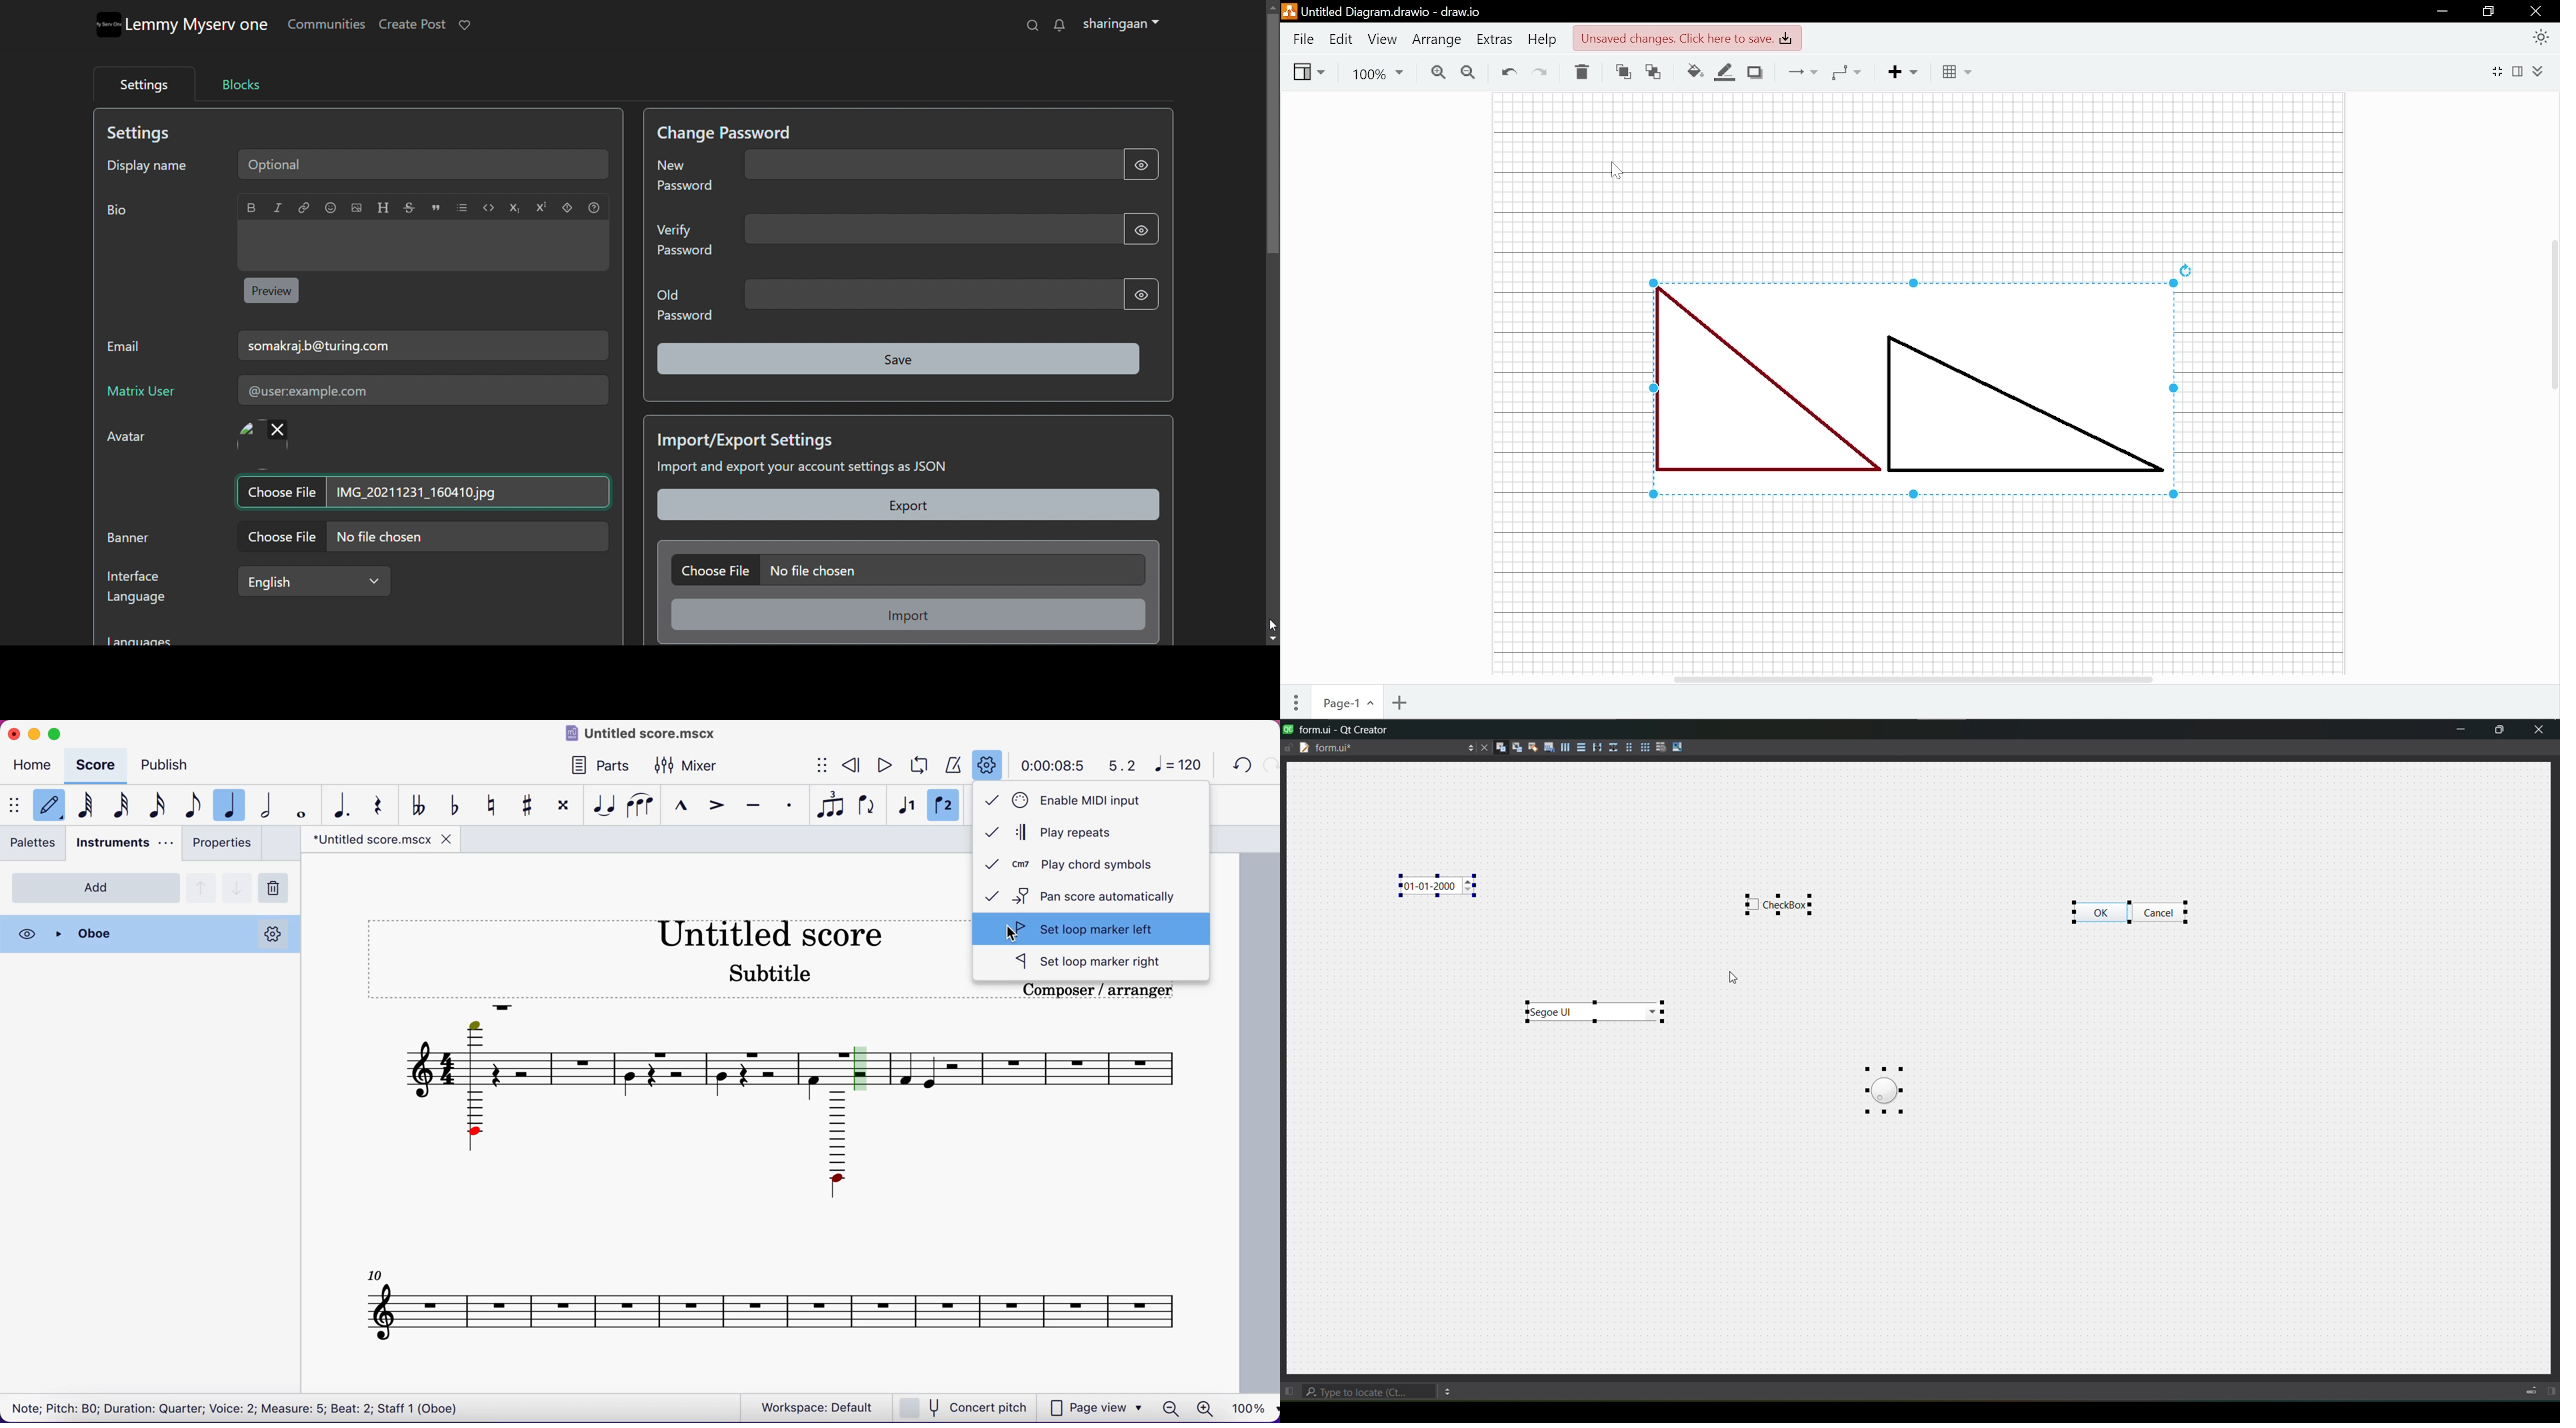  I want to click on email, so click(423, 345).